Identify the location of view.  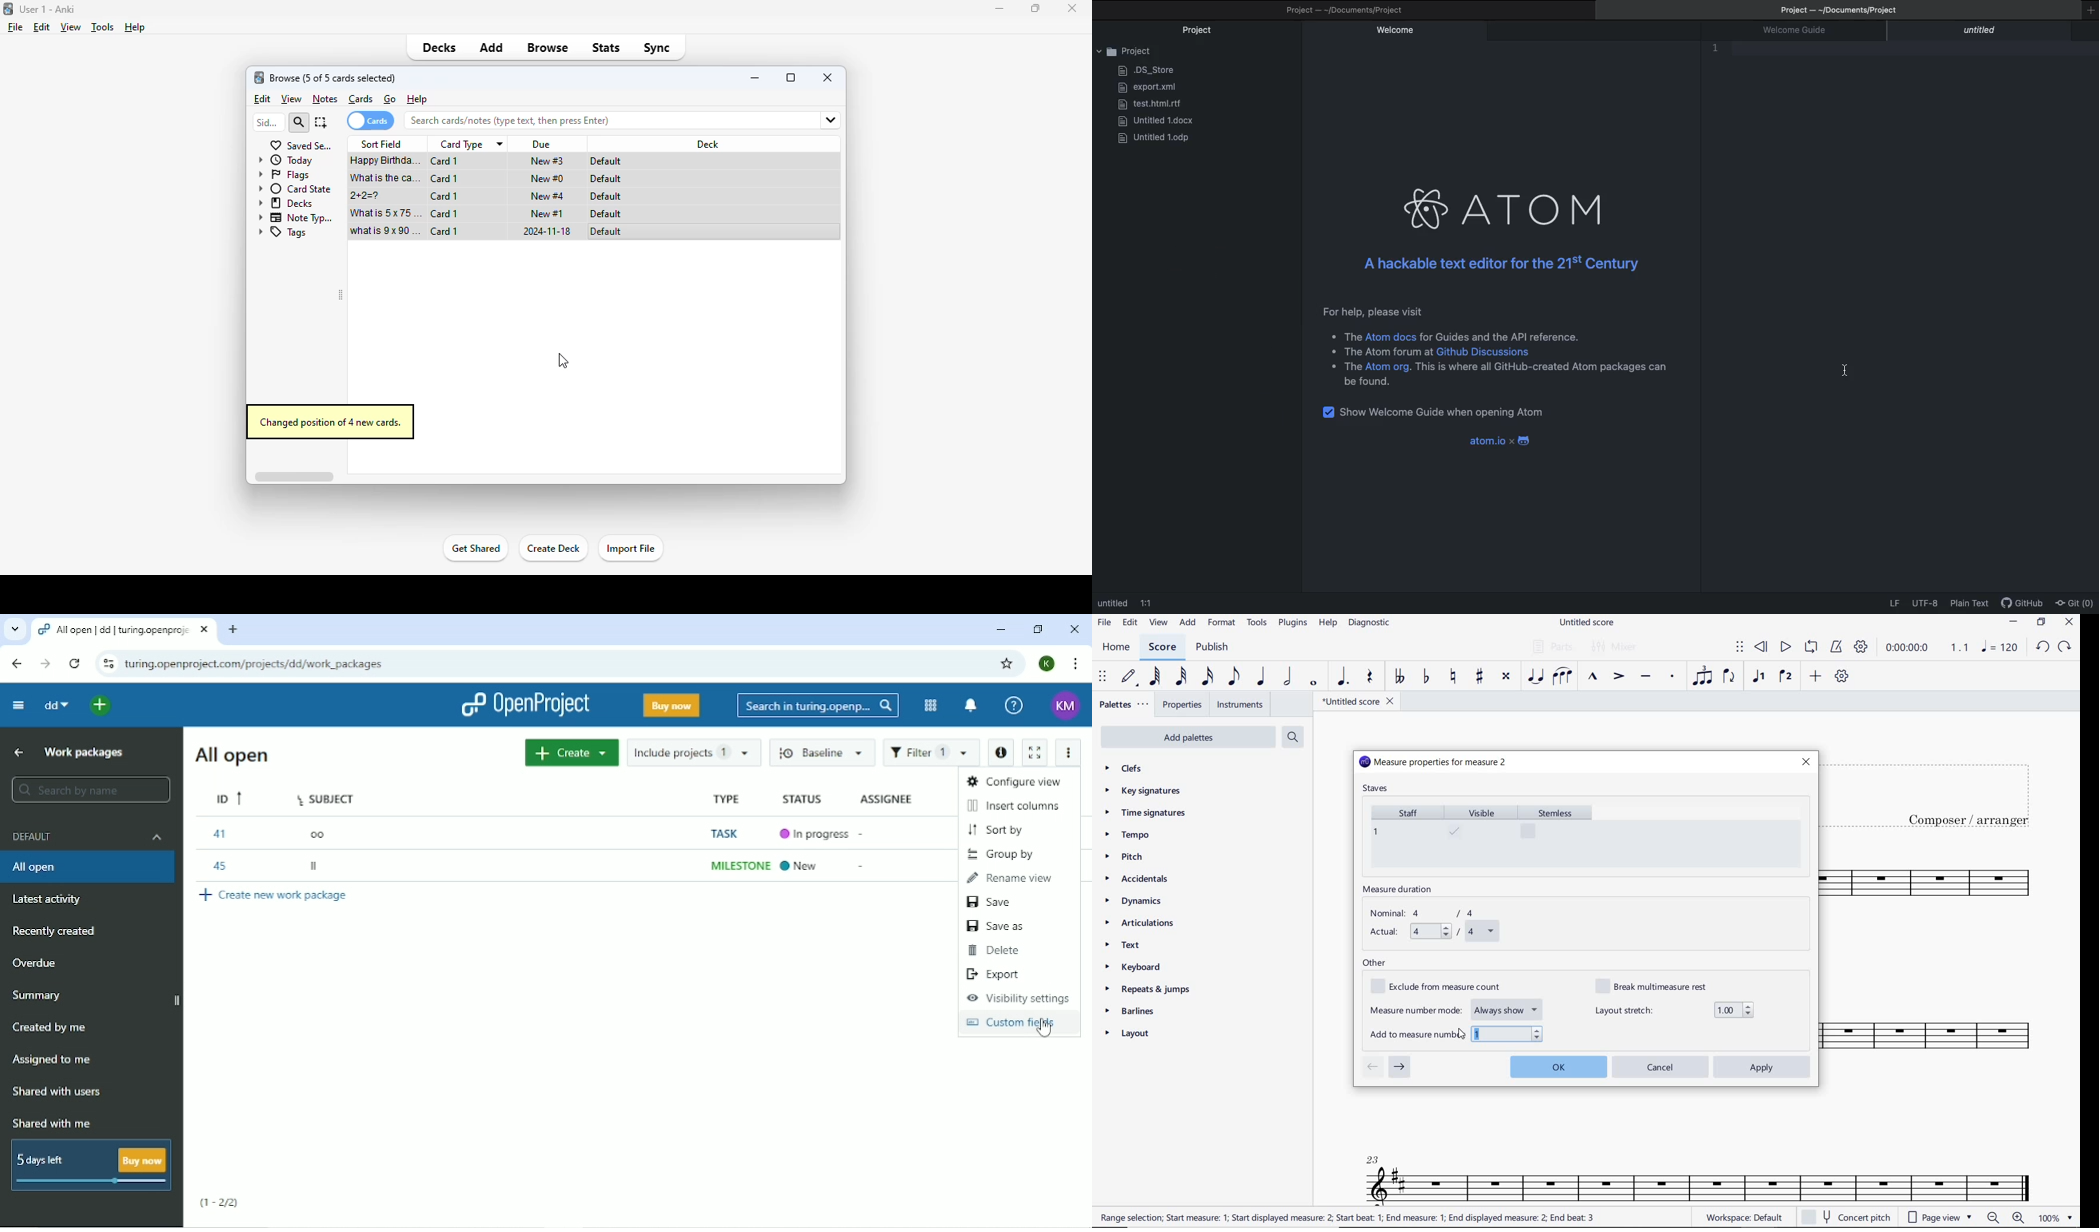
(71, 27).